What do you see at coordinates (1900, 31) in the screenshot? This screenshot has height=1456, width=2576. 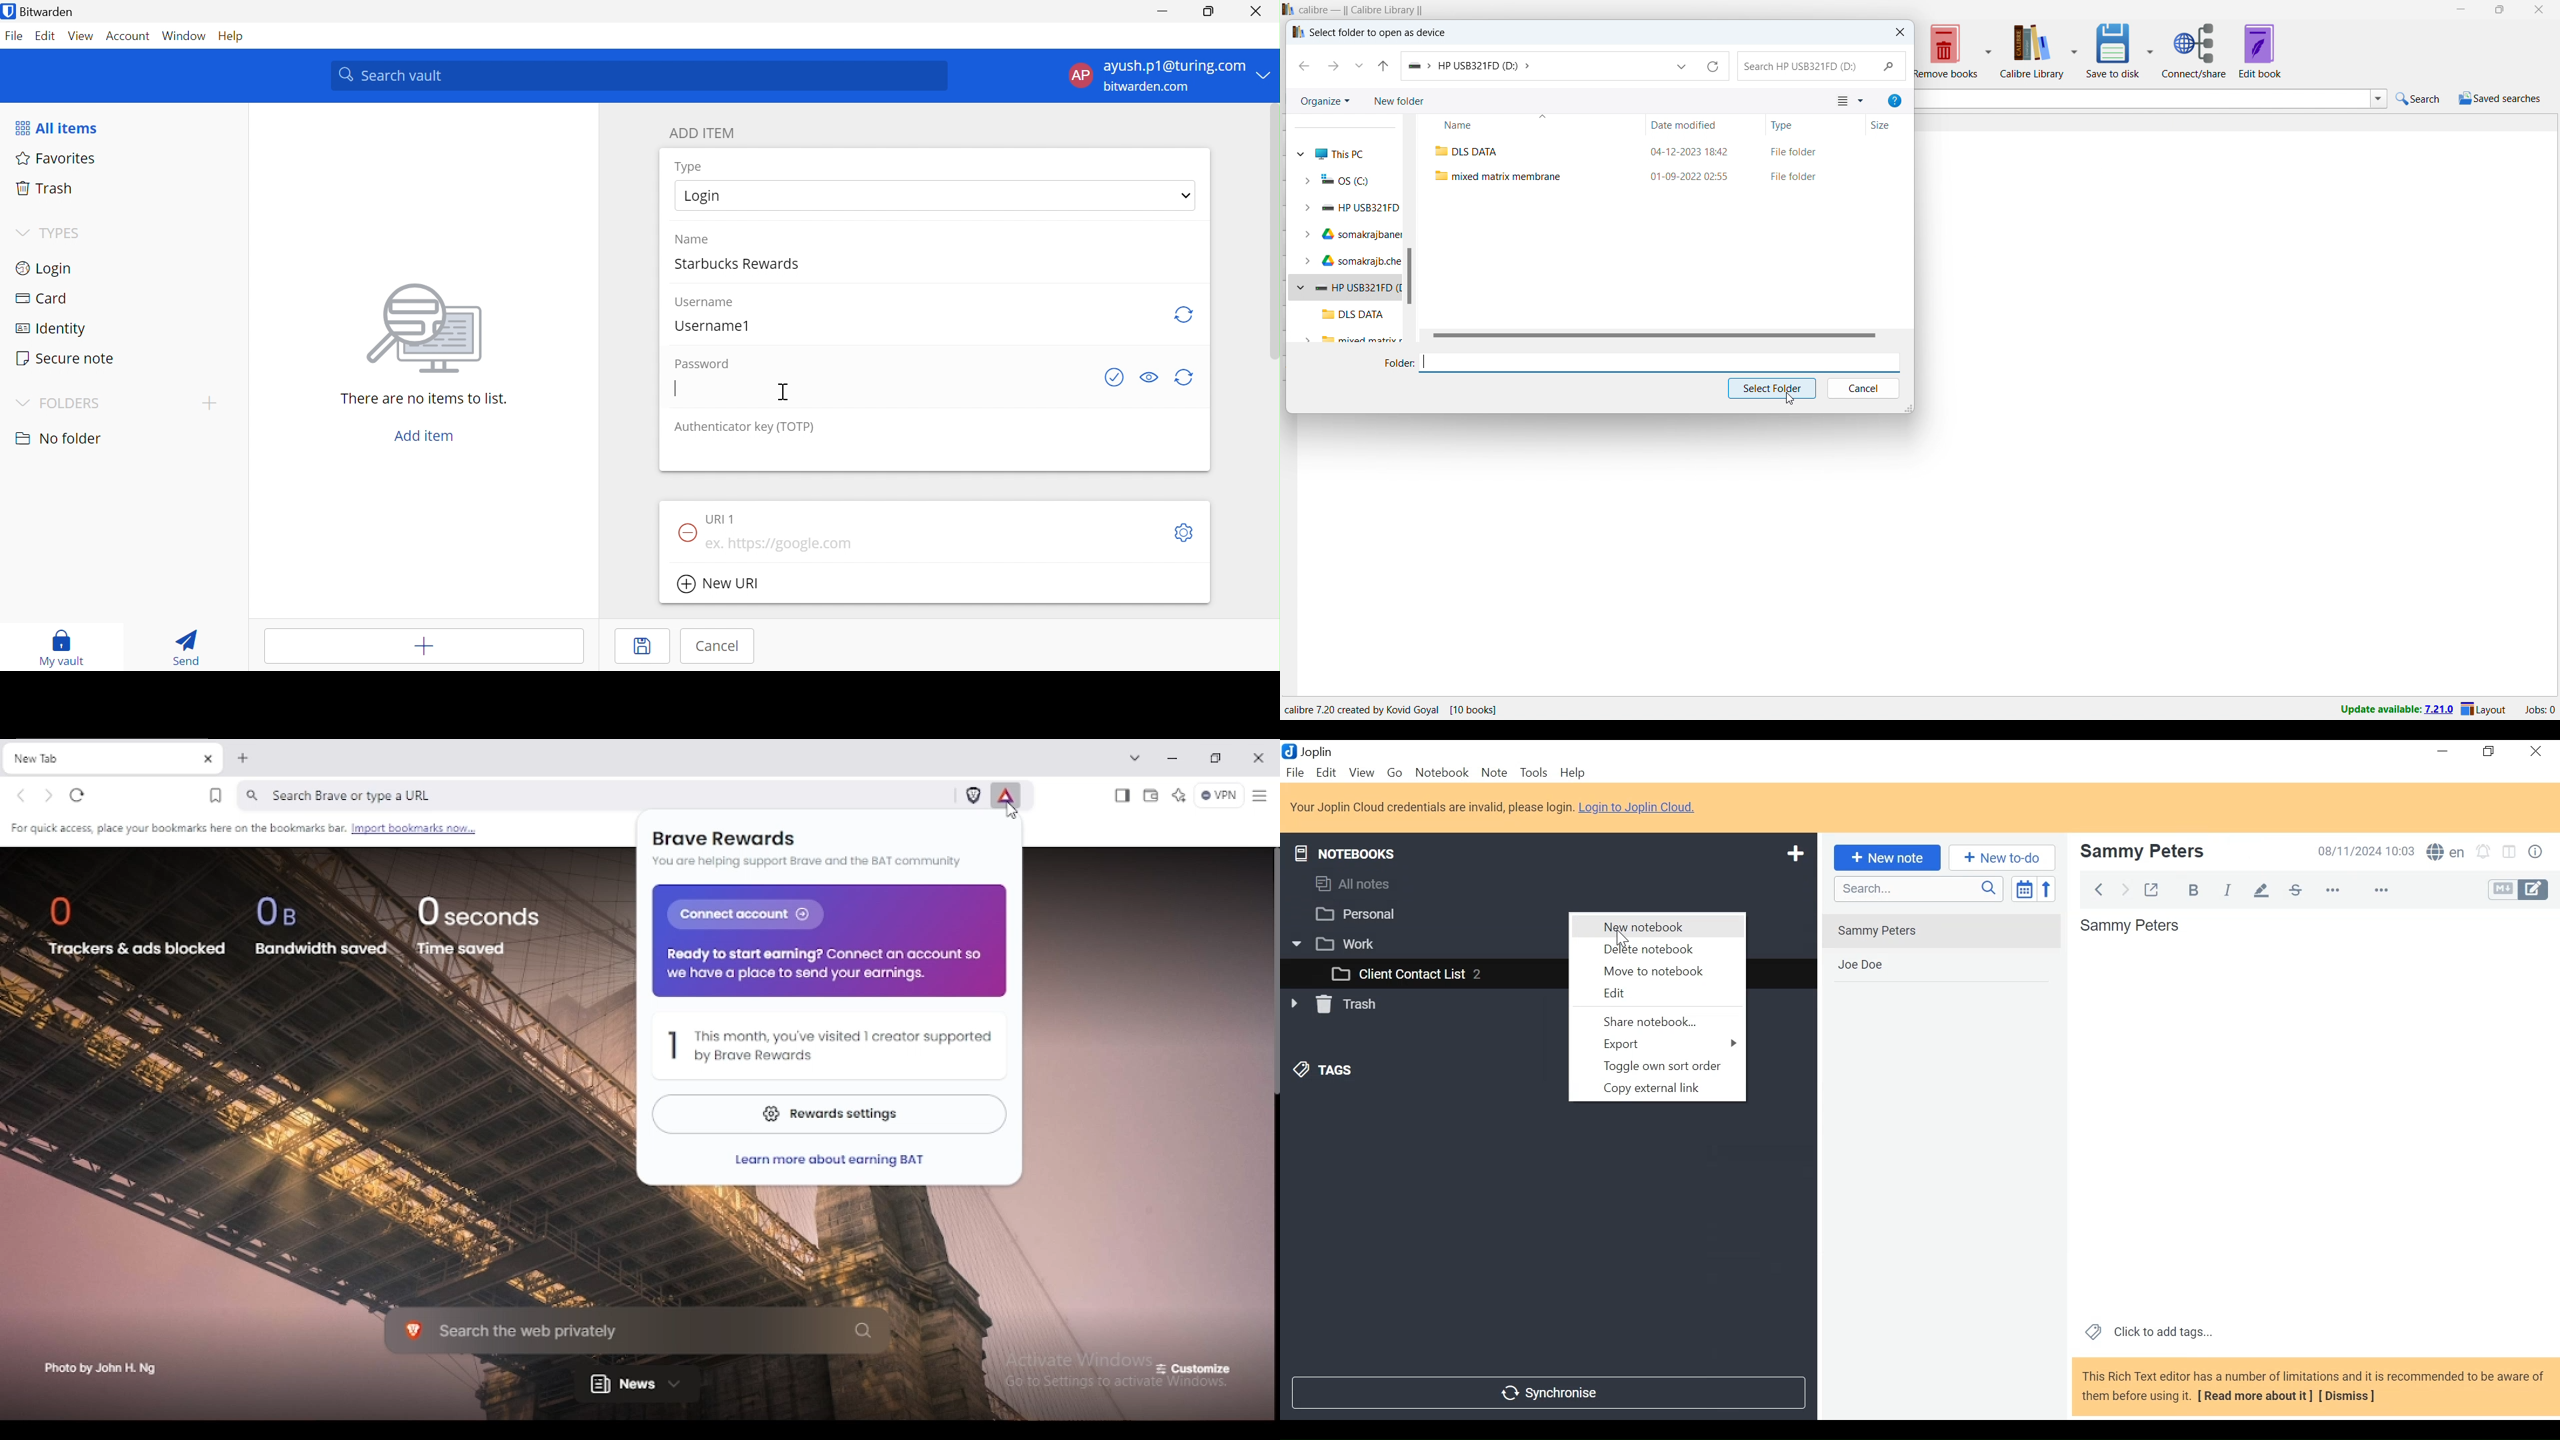 I see `close` at bounding box center [1900, 31].